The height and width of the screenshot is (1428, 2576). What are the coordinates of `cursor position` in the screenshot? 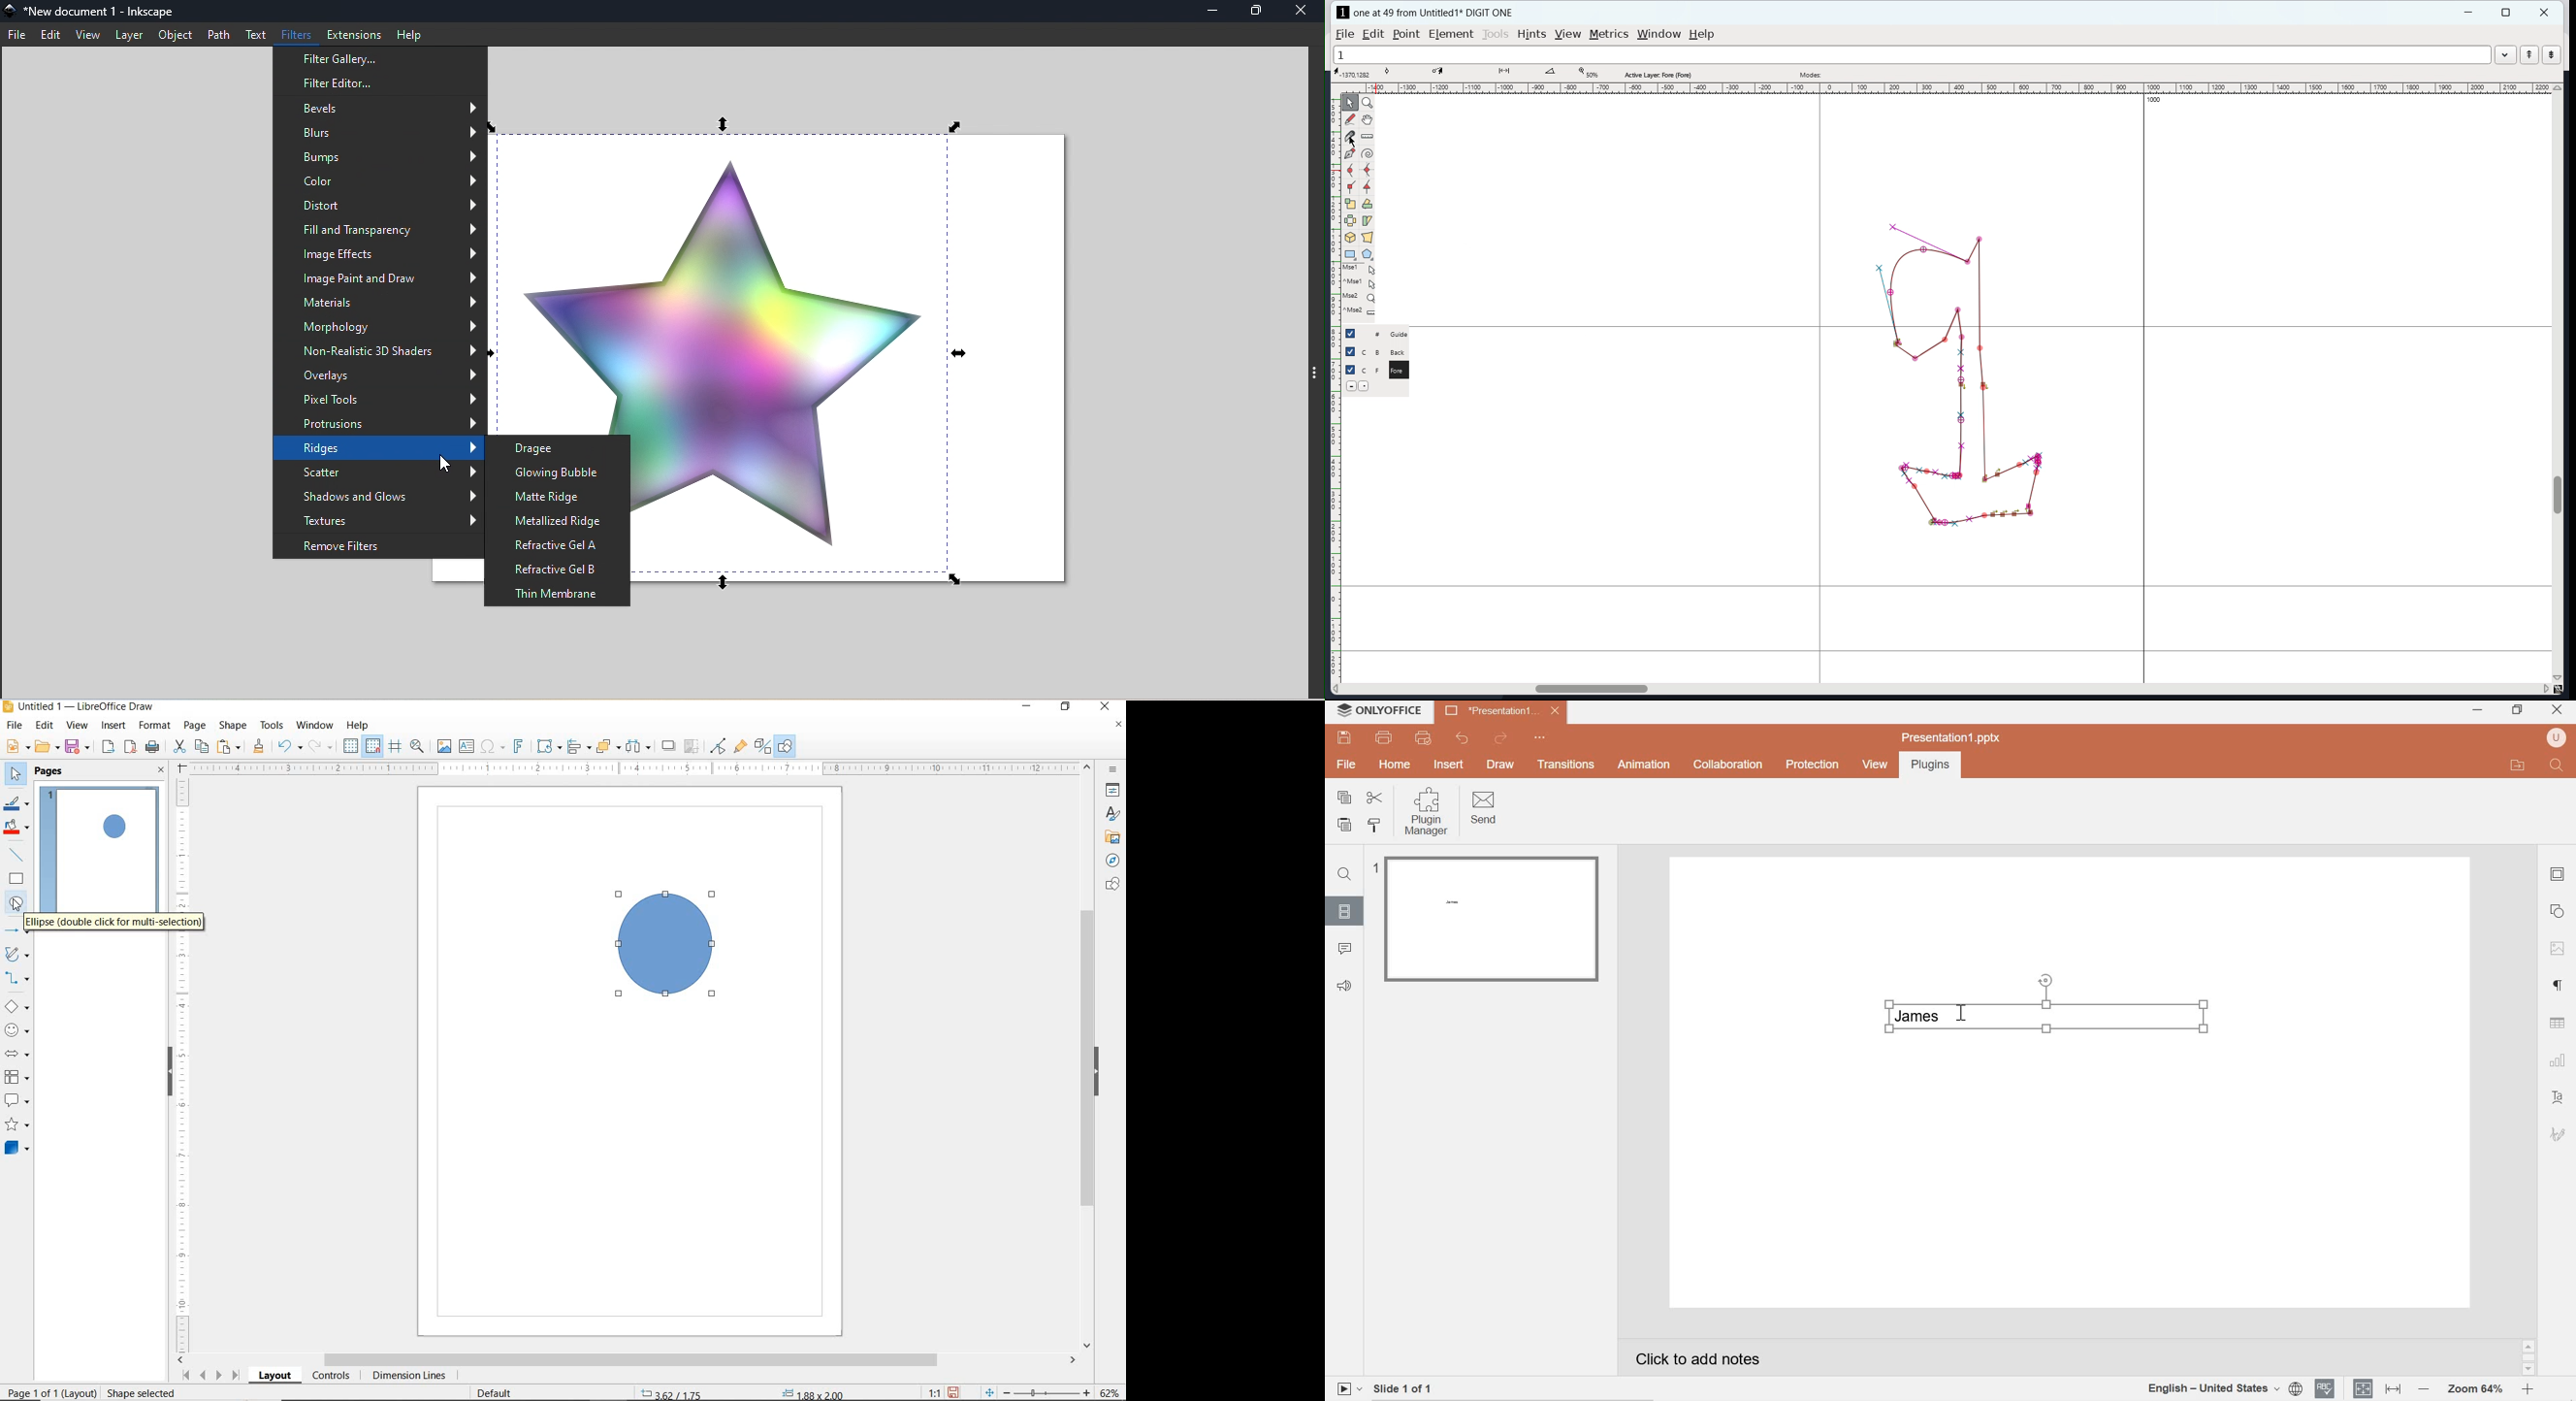 It's located at (1962, 1014).